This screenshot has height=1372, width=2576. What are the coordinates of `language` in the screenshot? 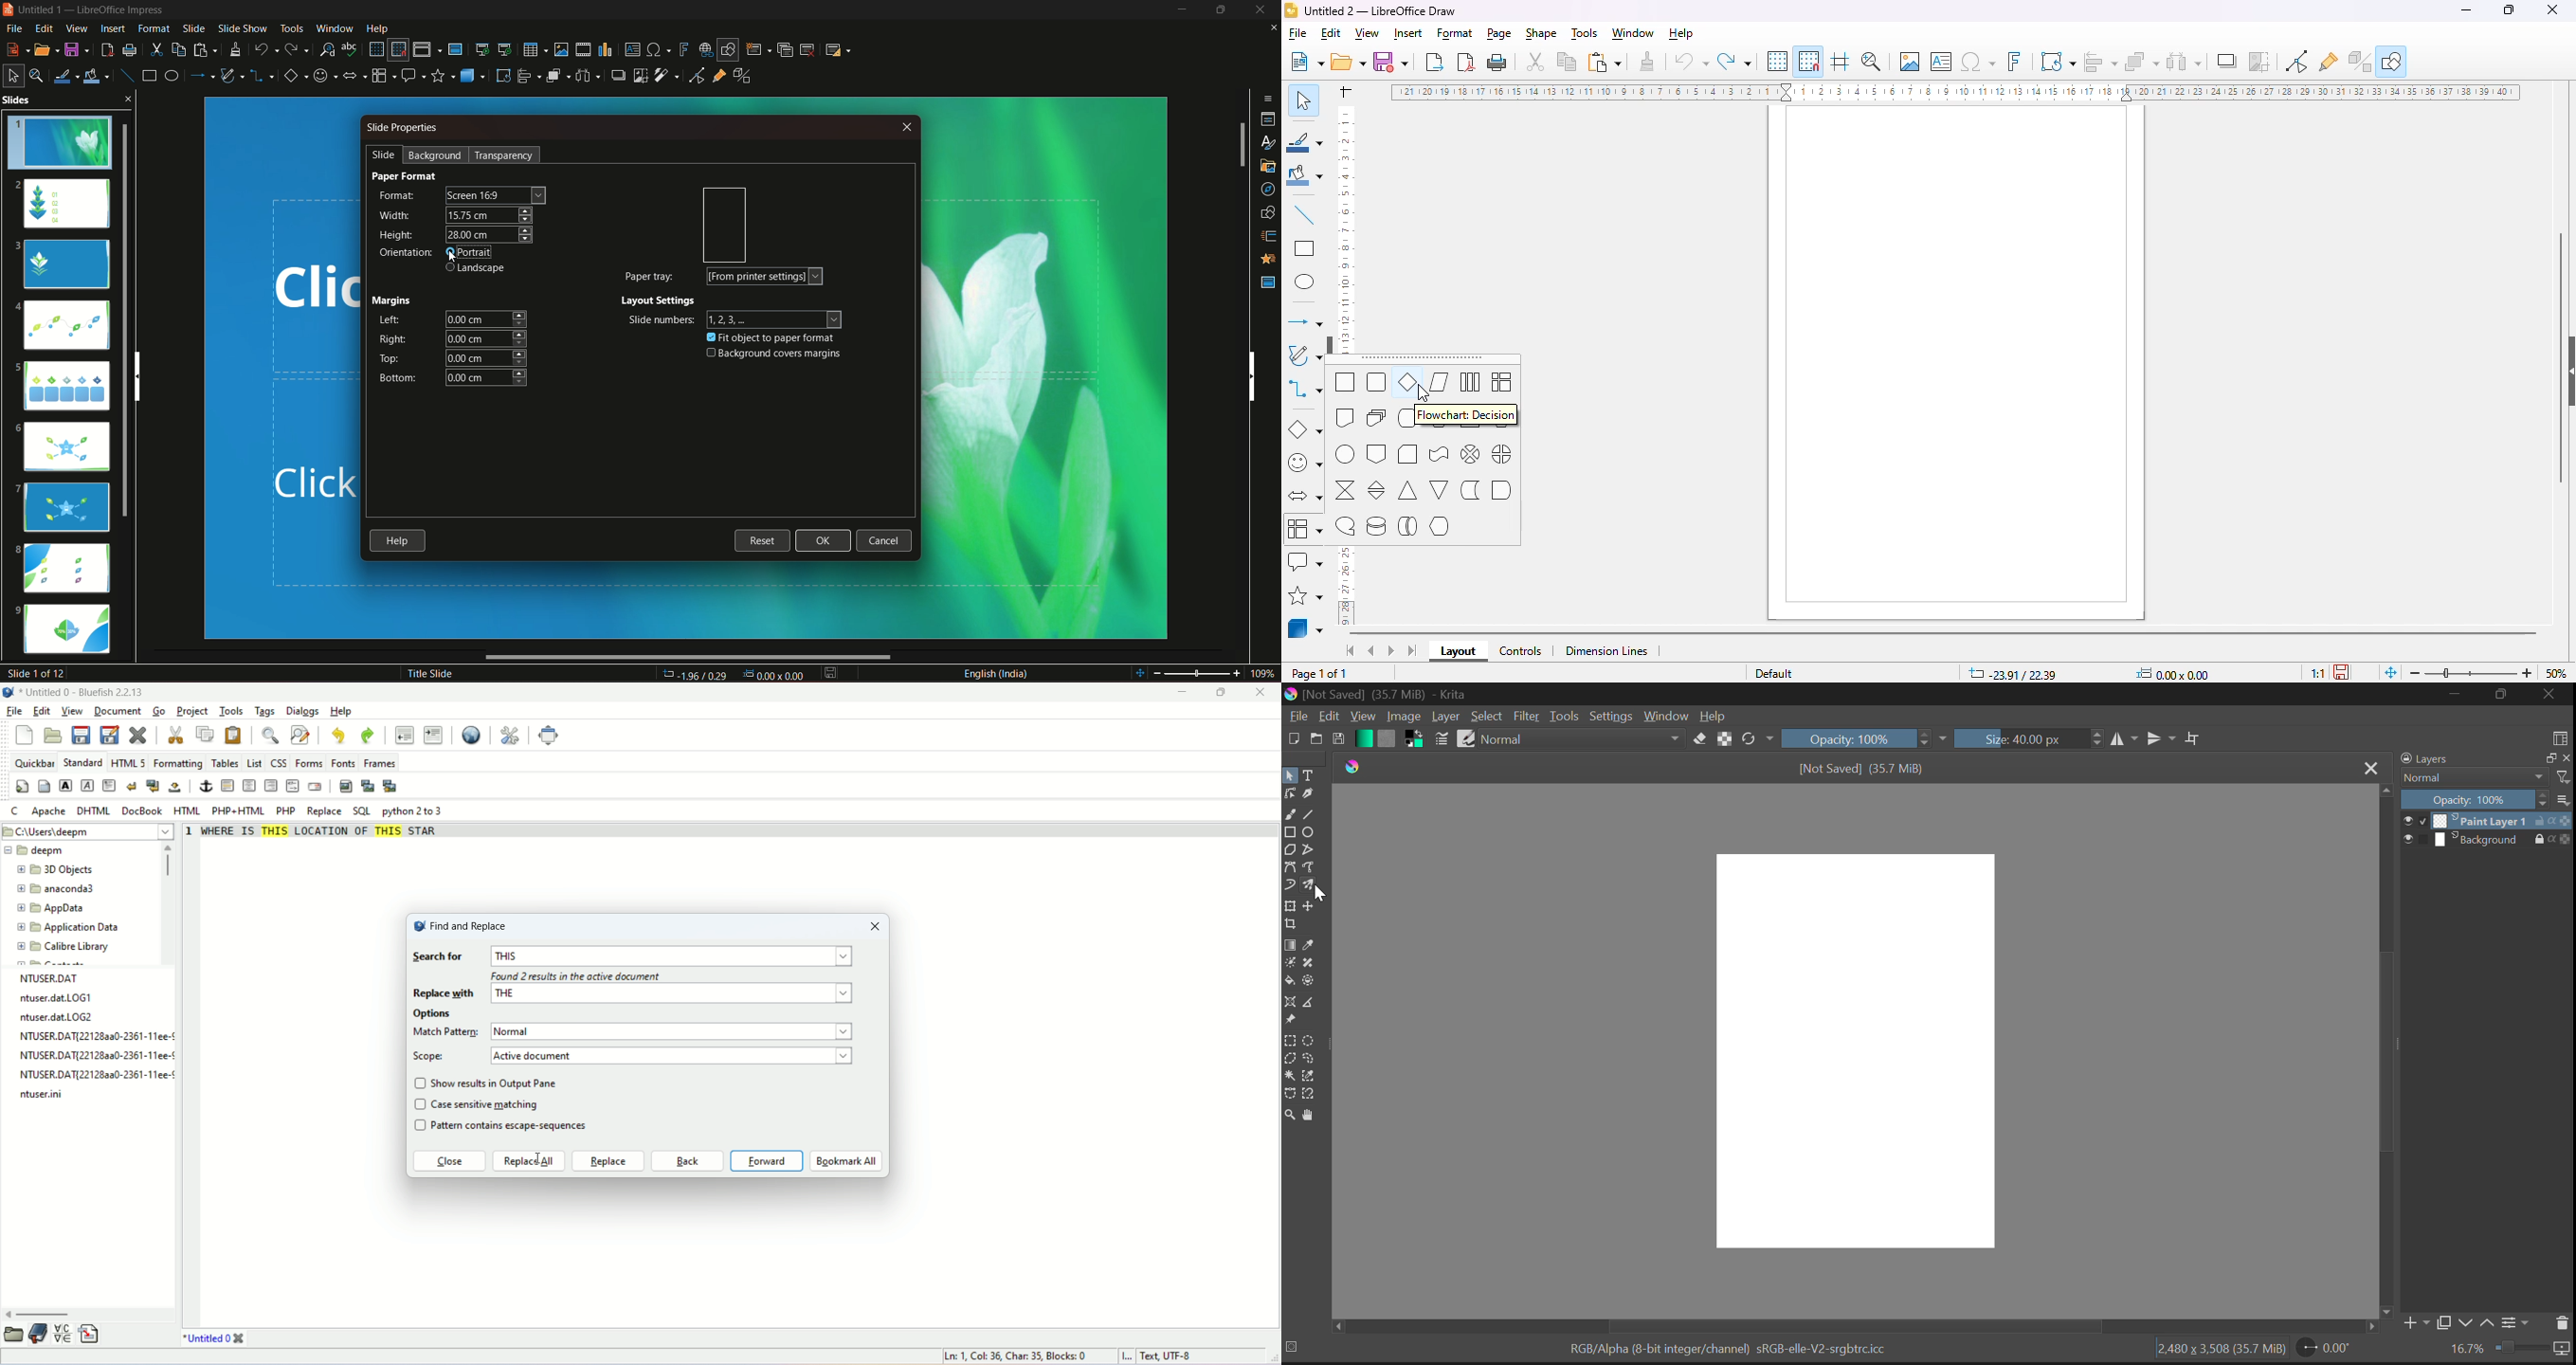 It's located at (996, 672).